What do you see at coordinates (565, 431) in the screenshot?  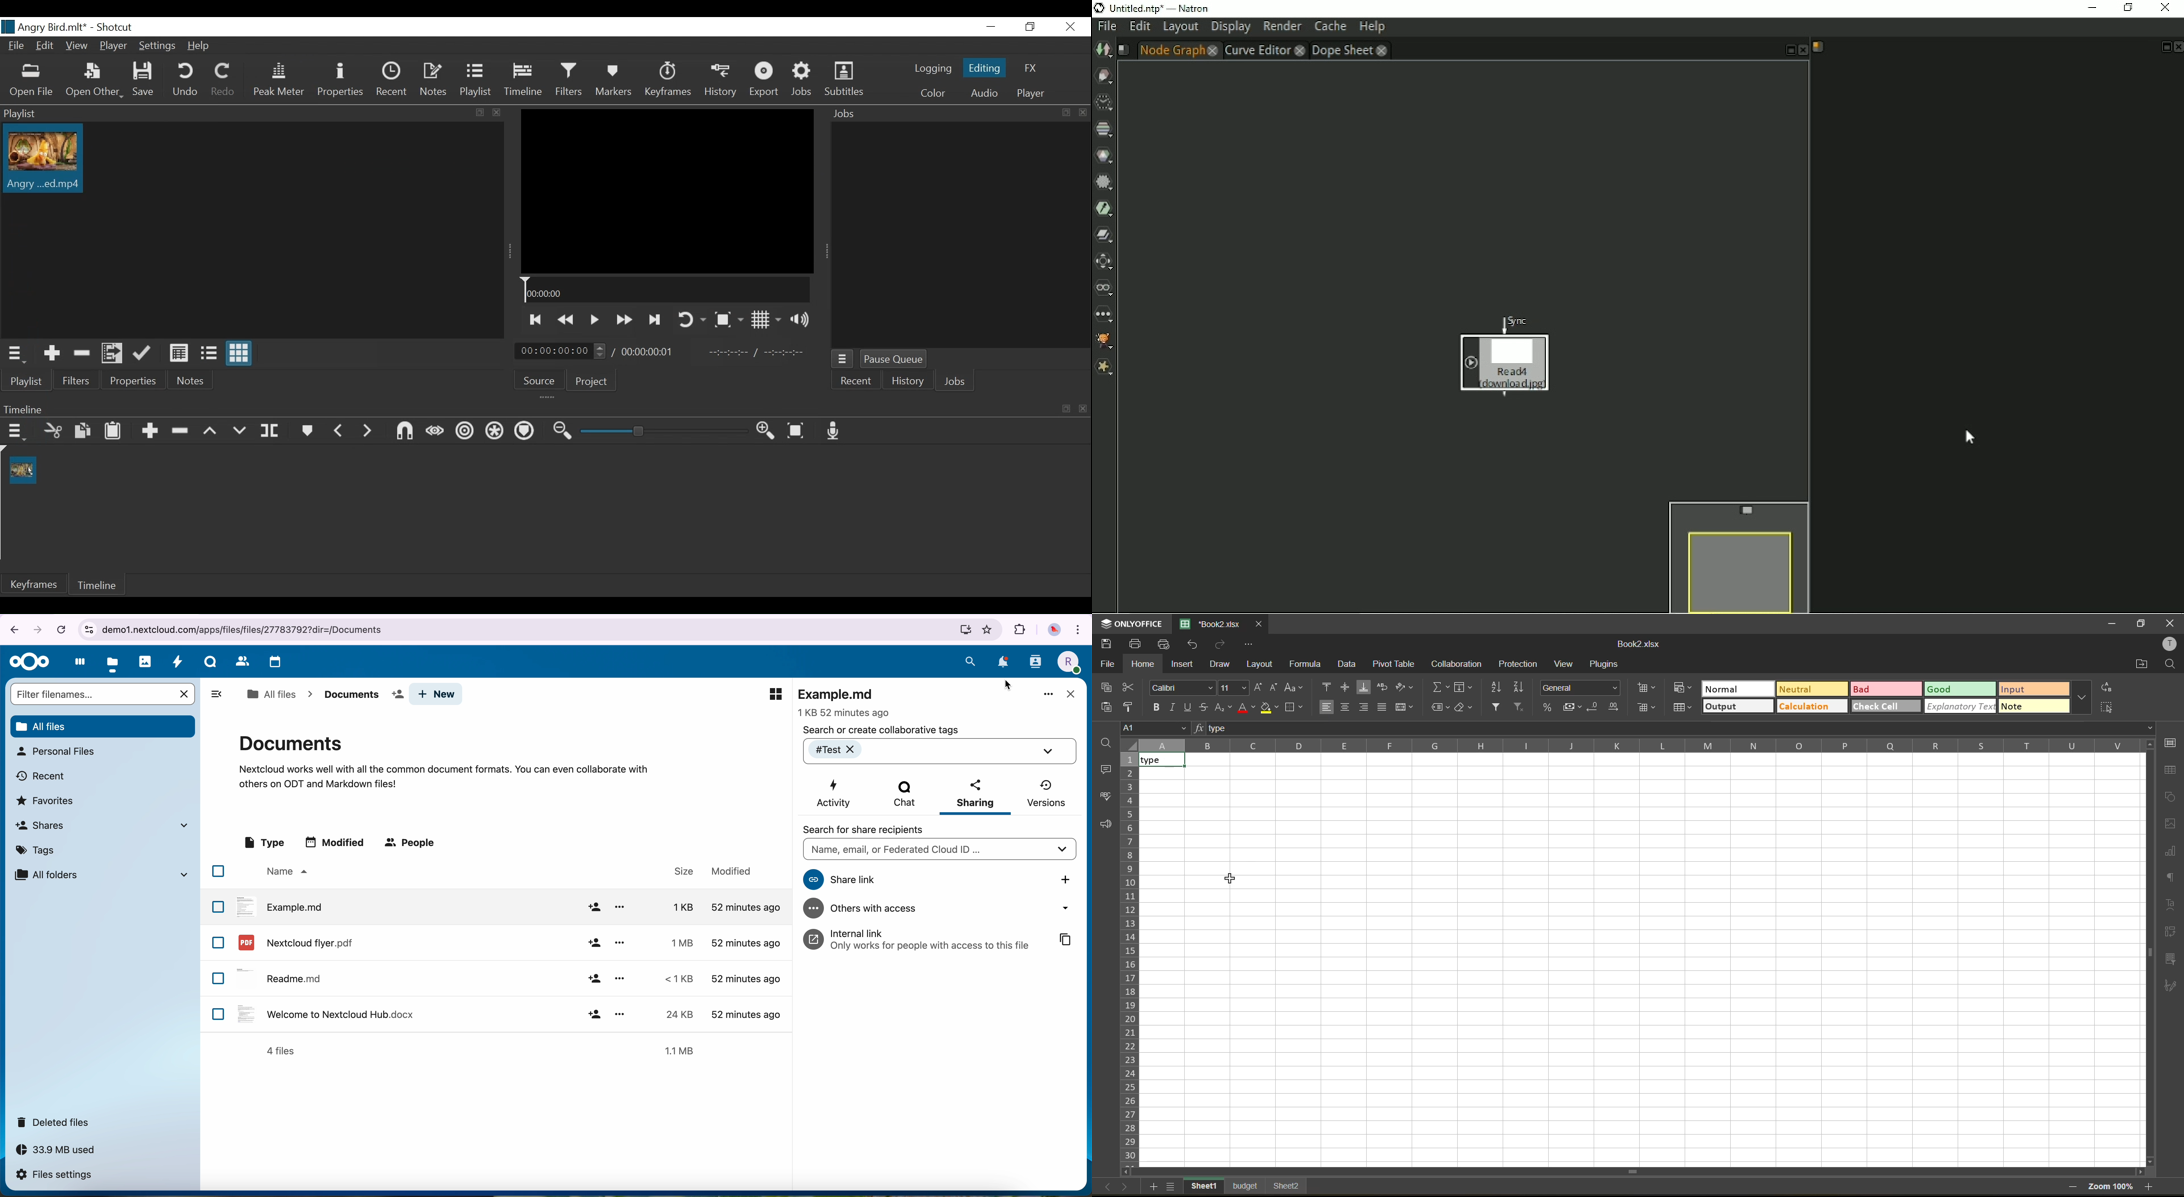 I see `Zoom timeline out` at bounding box center [565, 431].